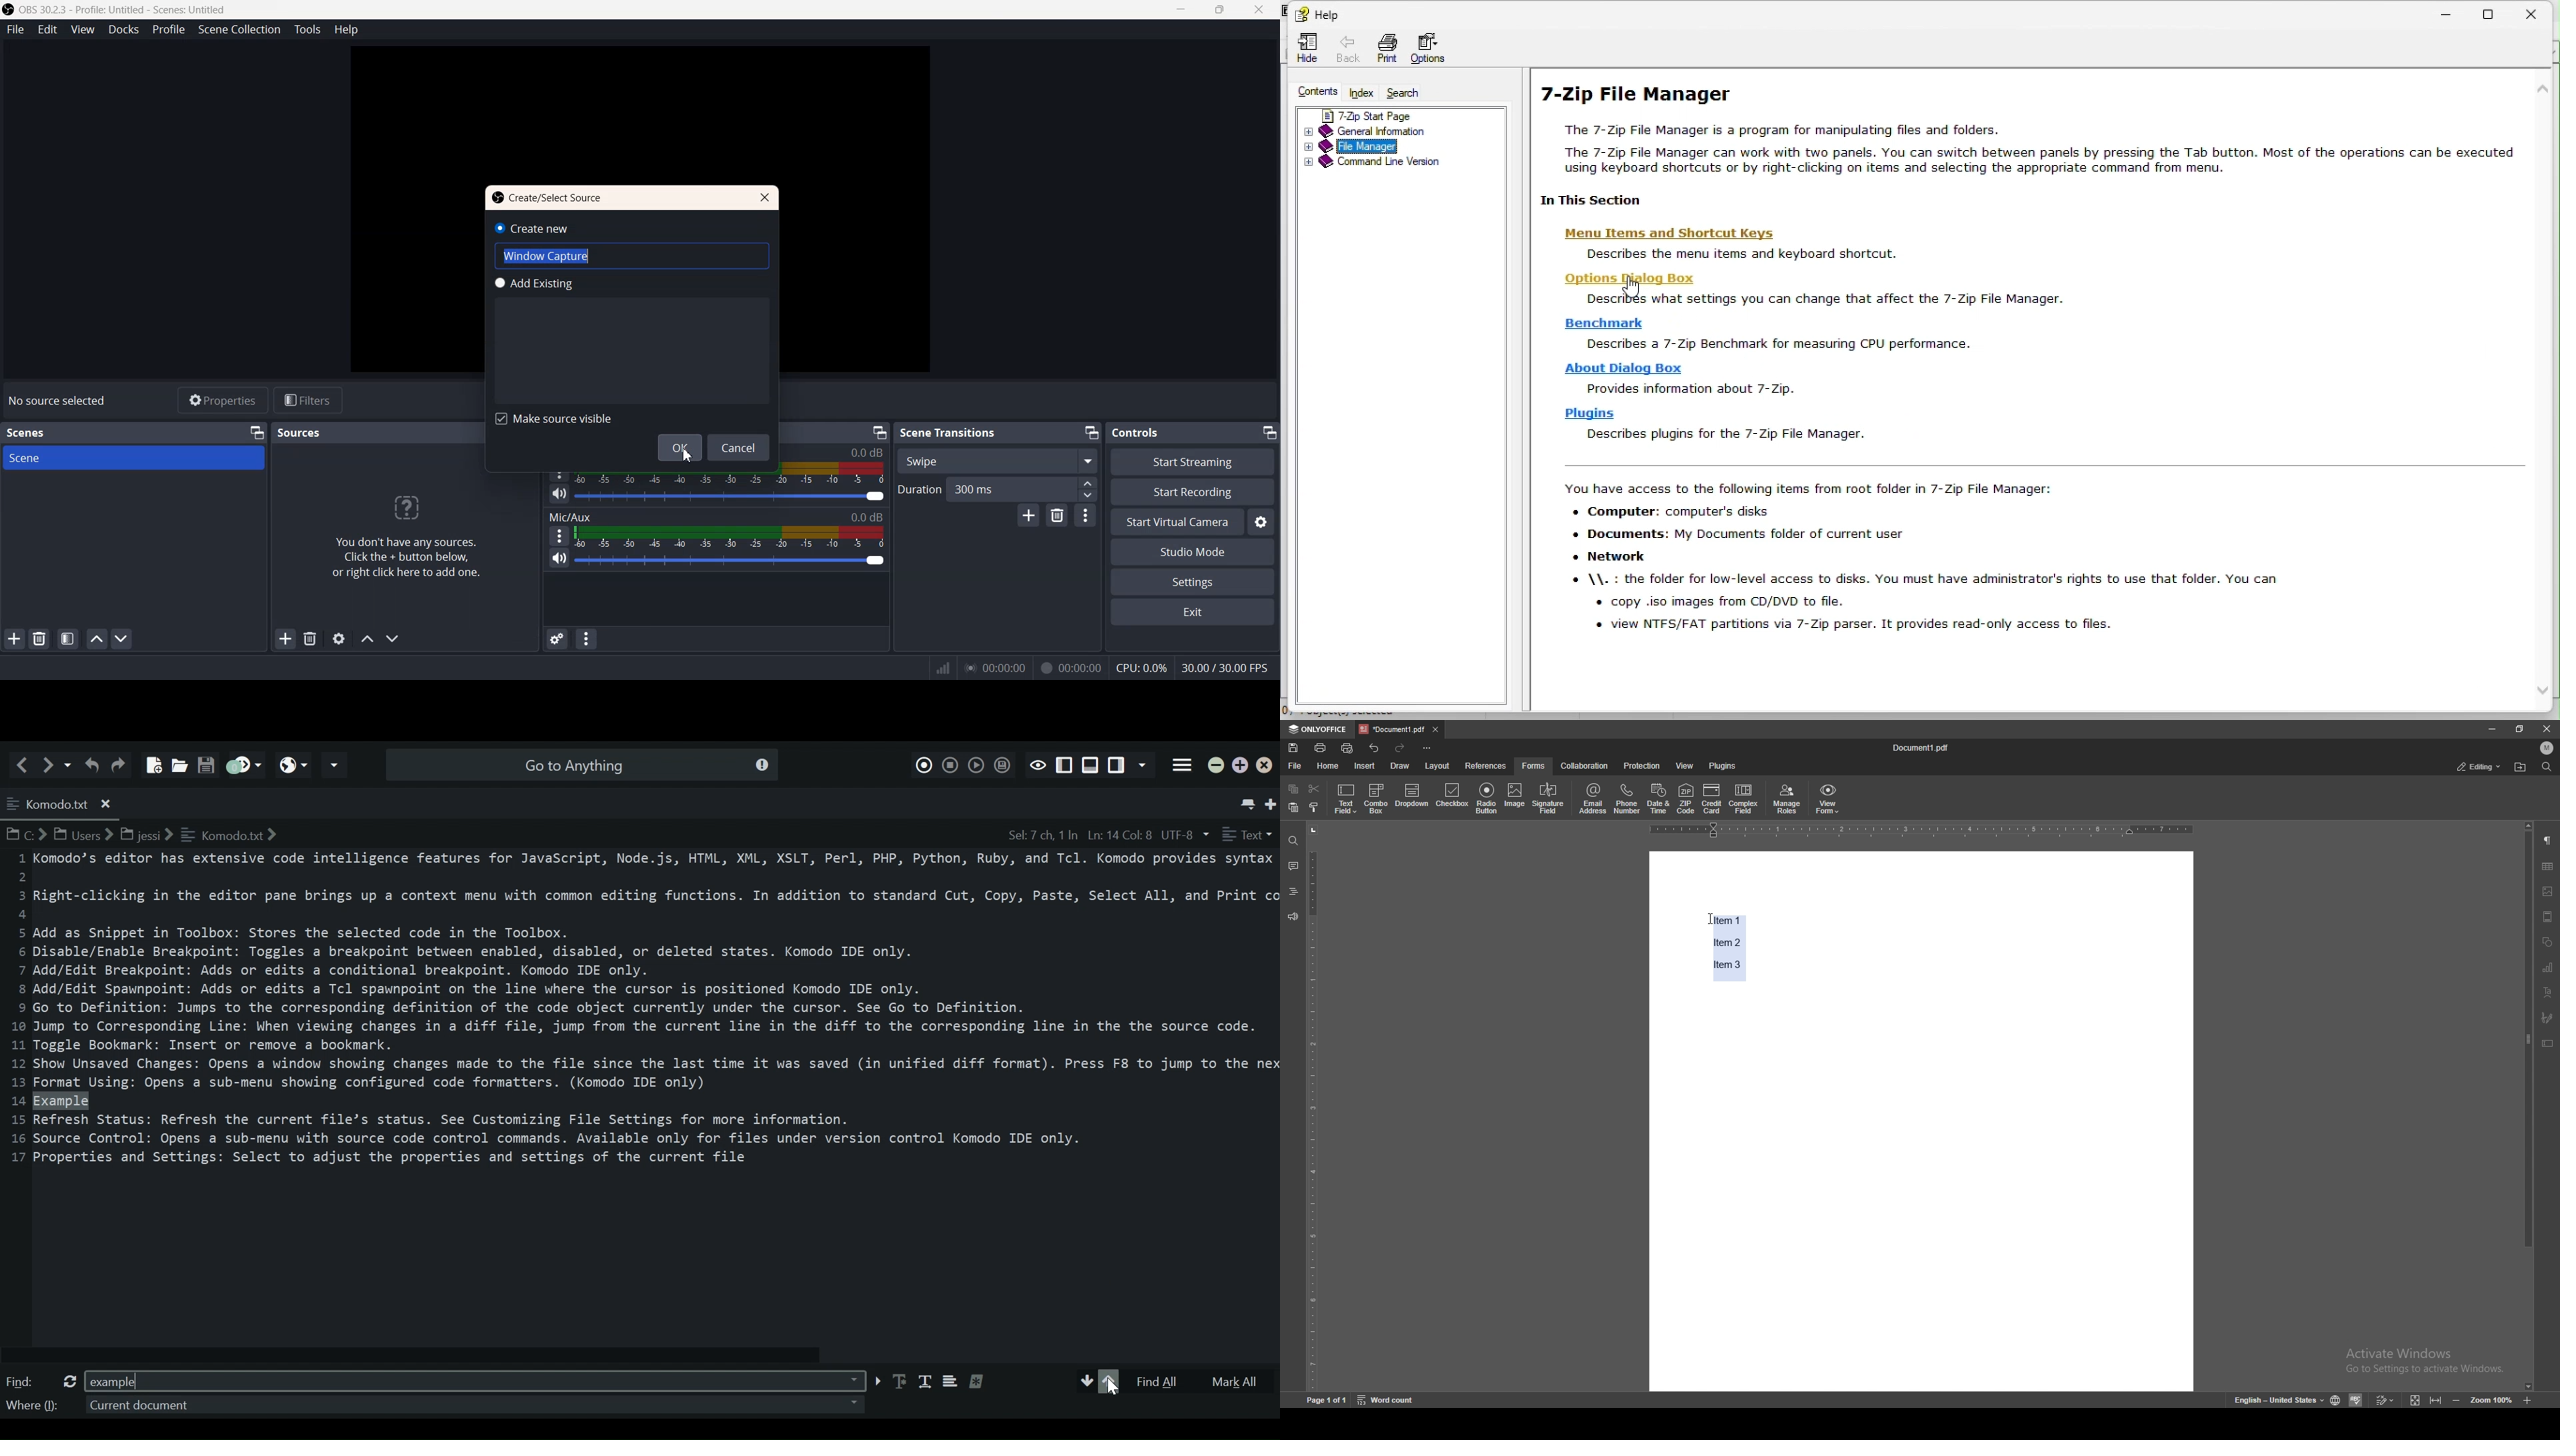  I want to click on Exit, so click(1195, 613).